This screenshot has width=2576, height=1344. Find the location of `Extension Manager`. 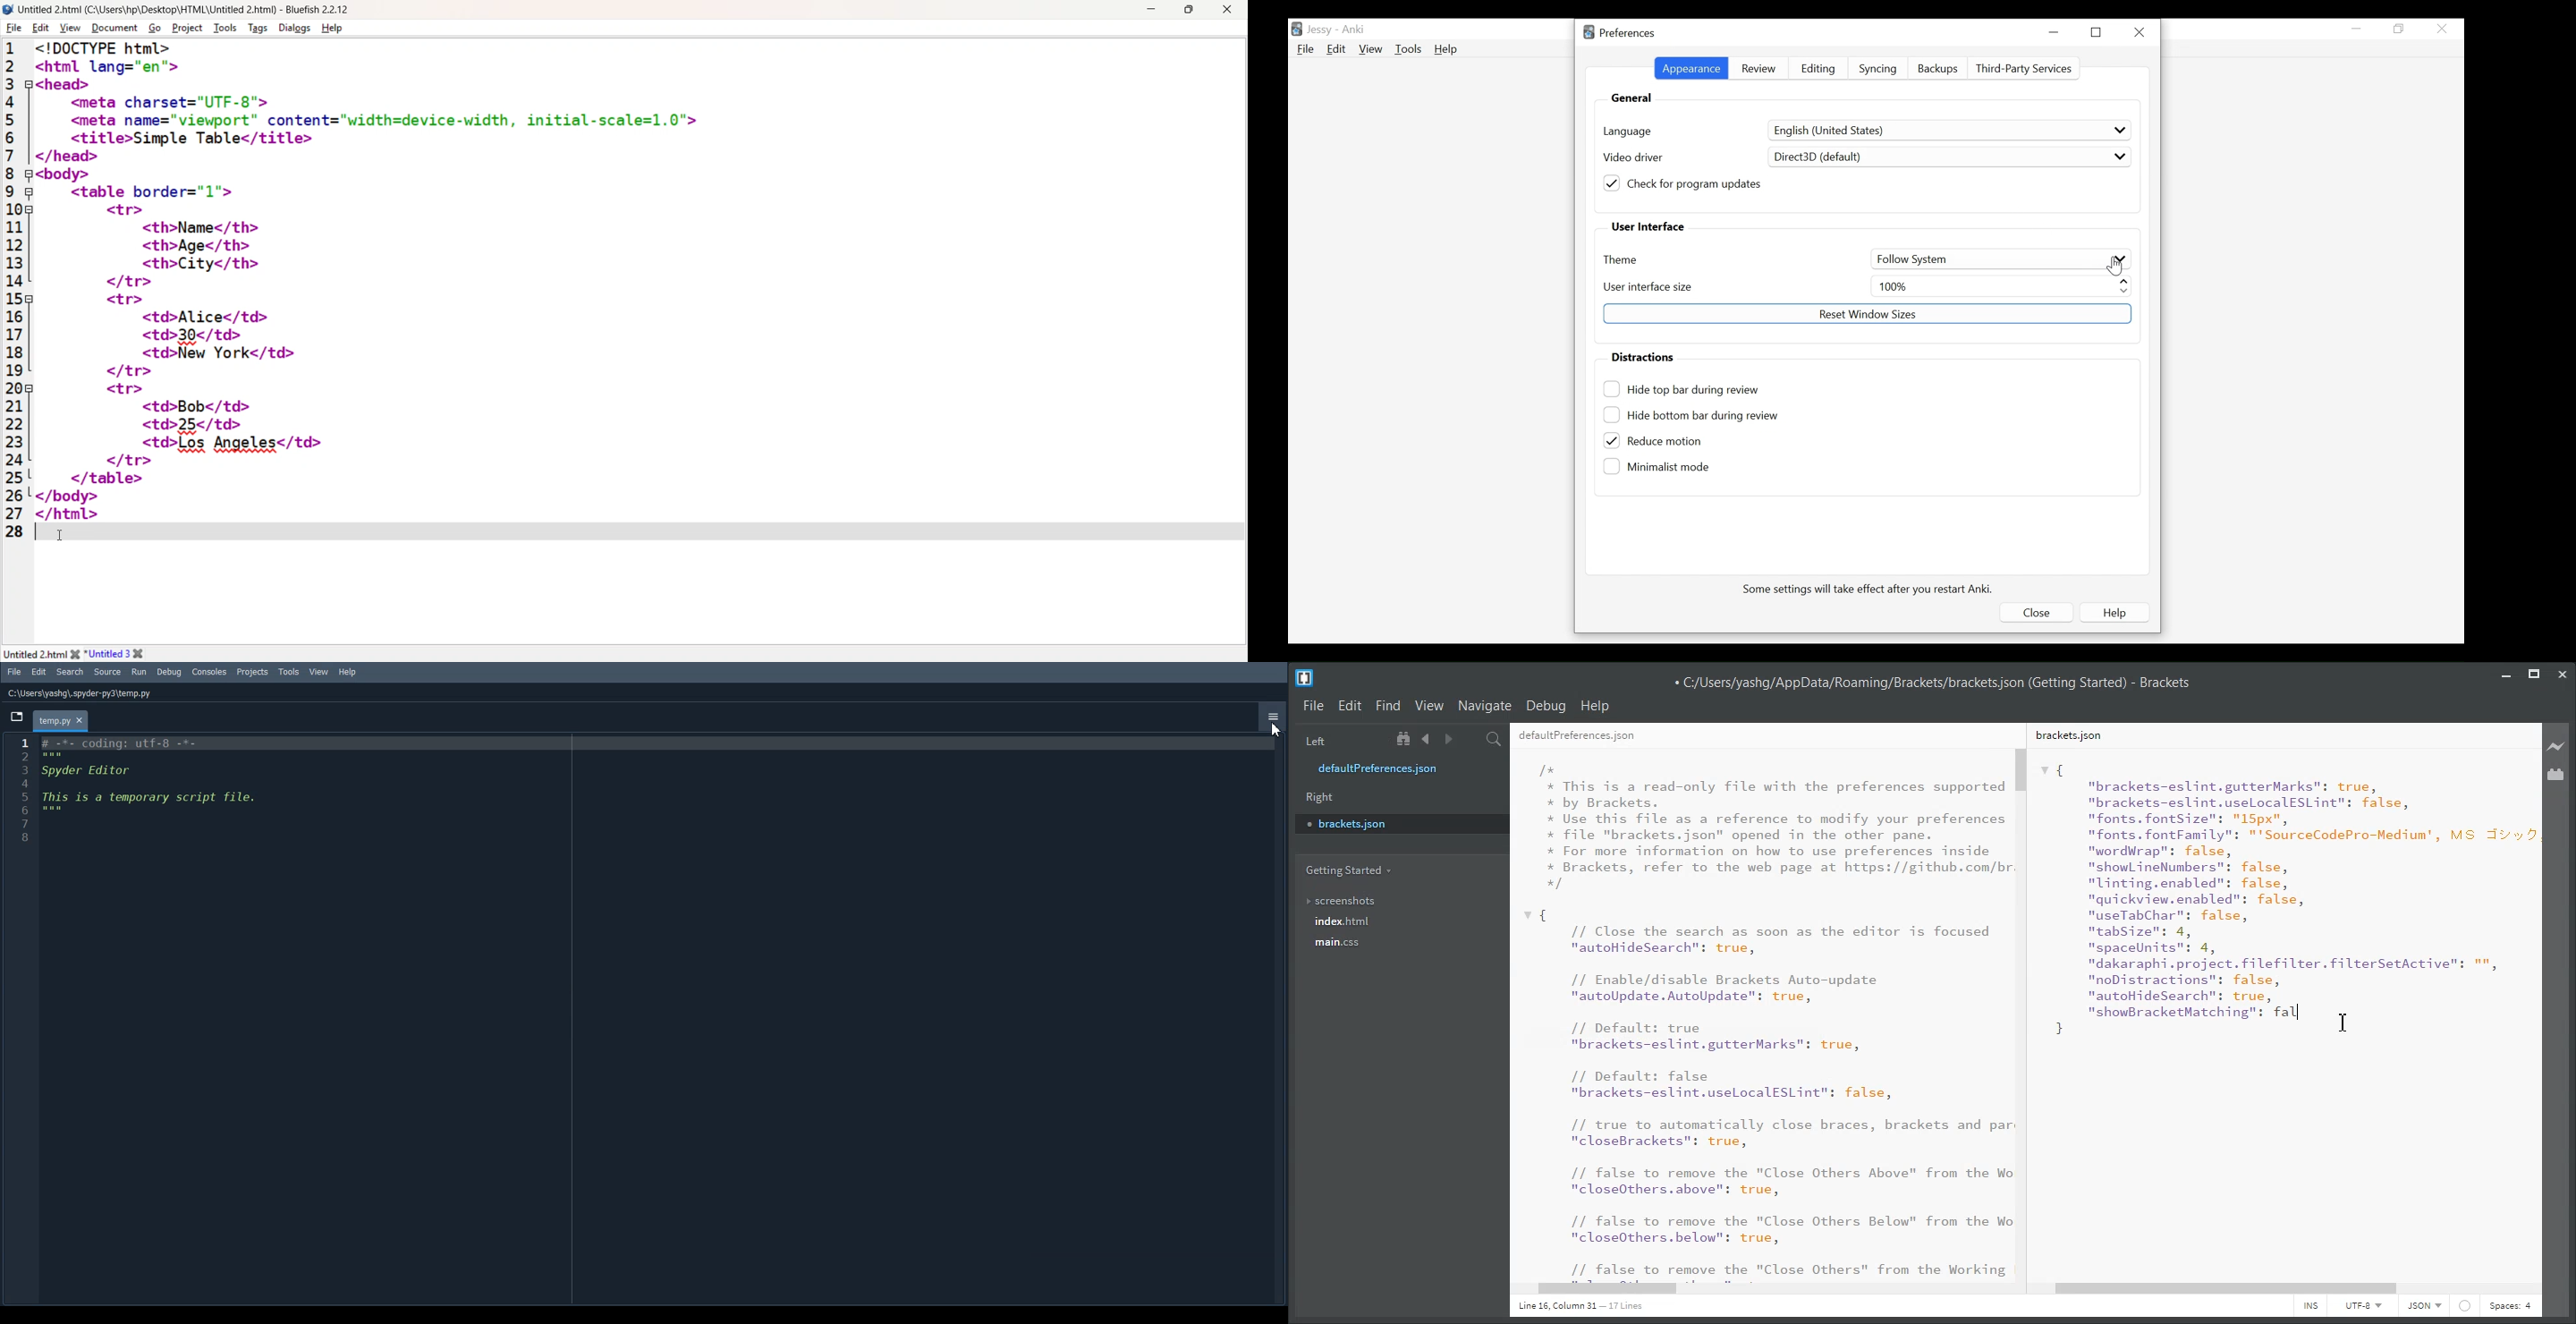

Extension Manager is located at coordinates (2556, 774).